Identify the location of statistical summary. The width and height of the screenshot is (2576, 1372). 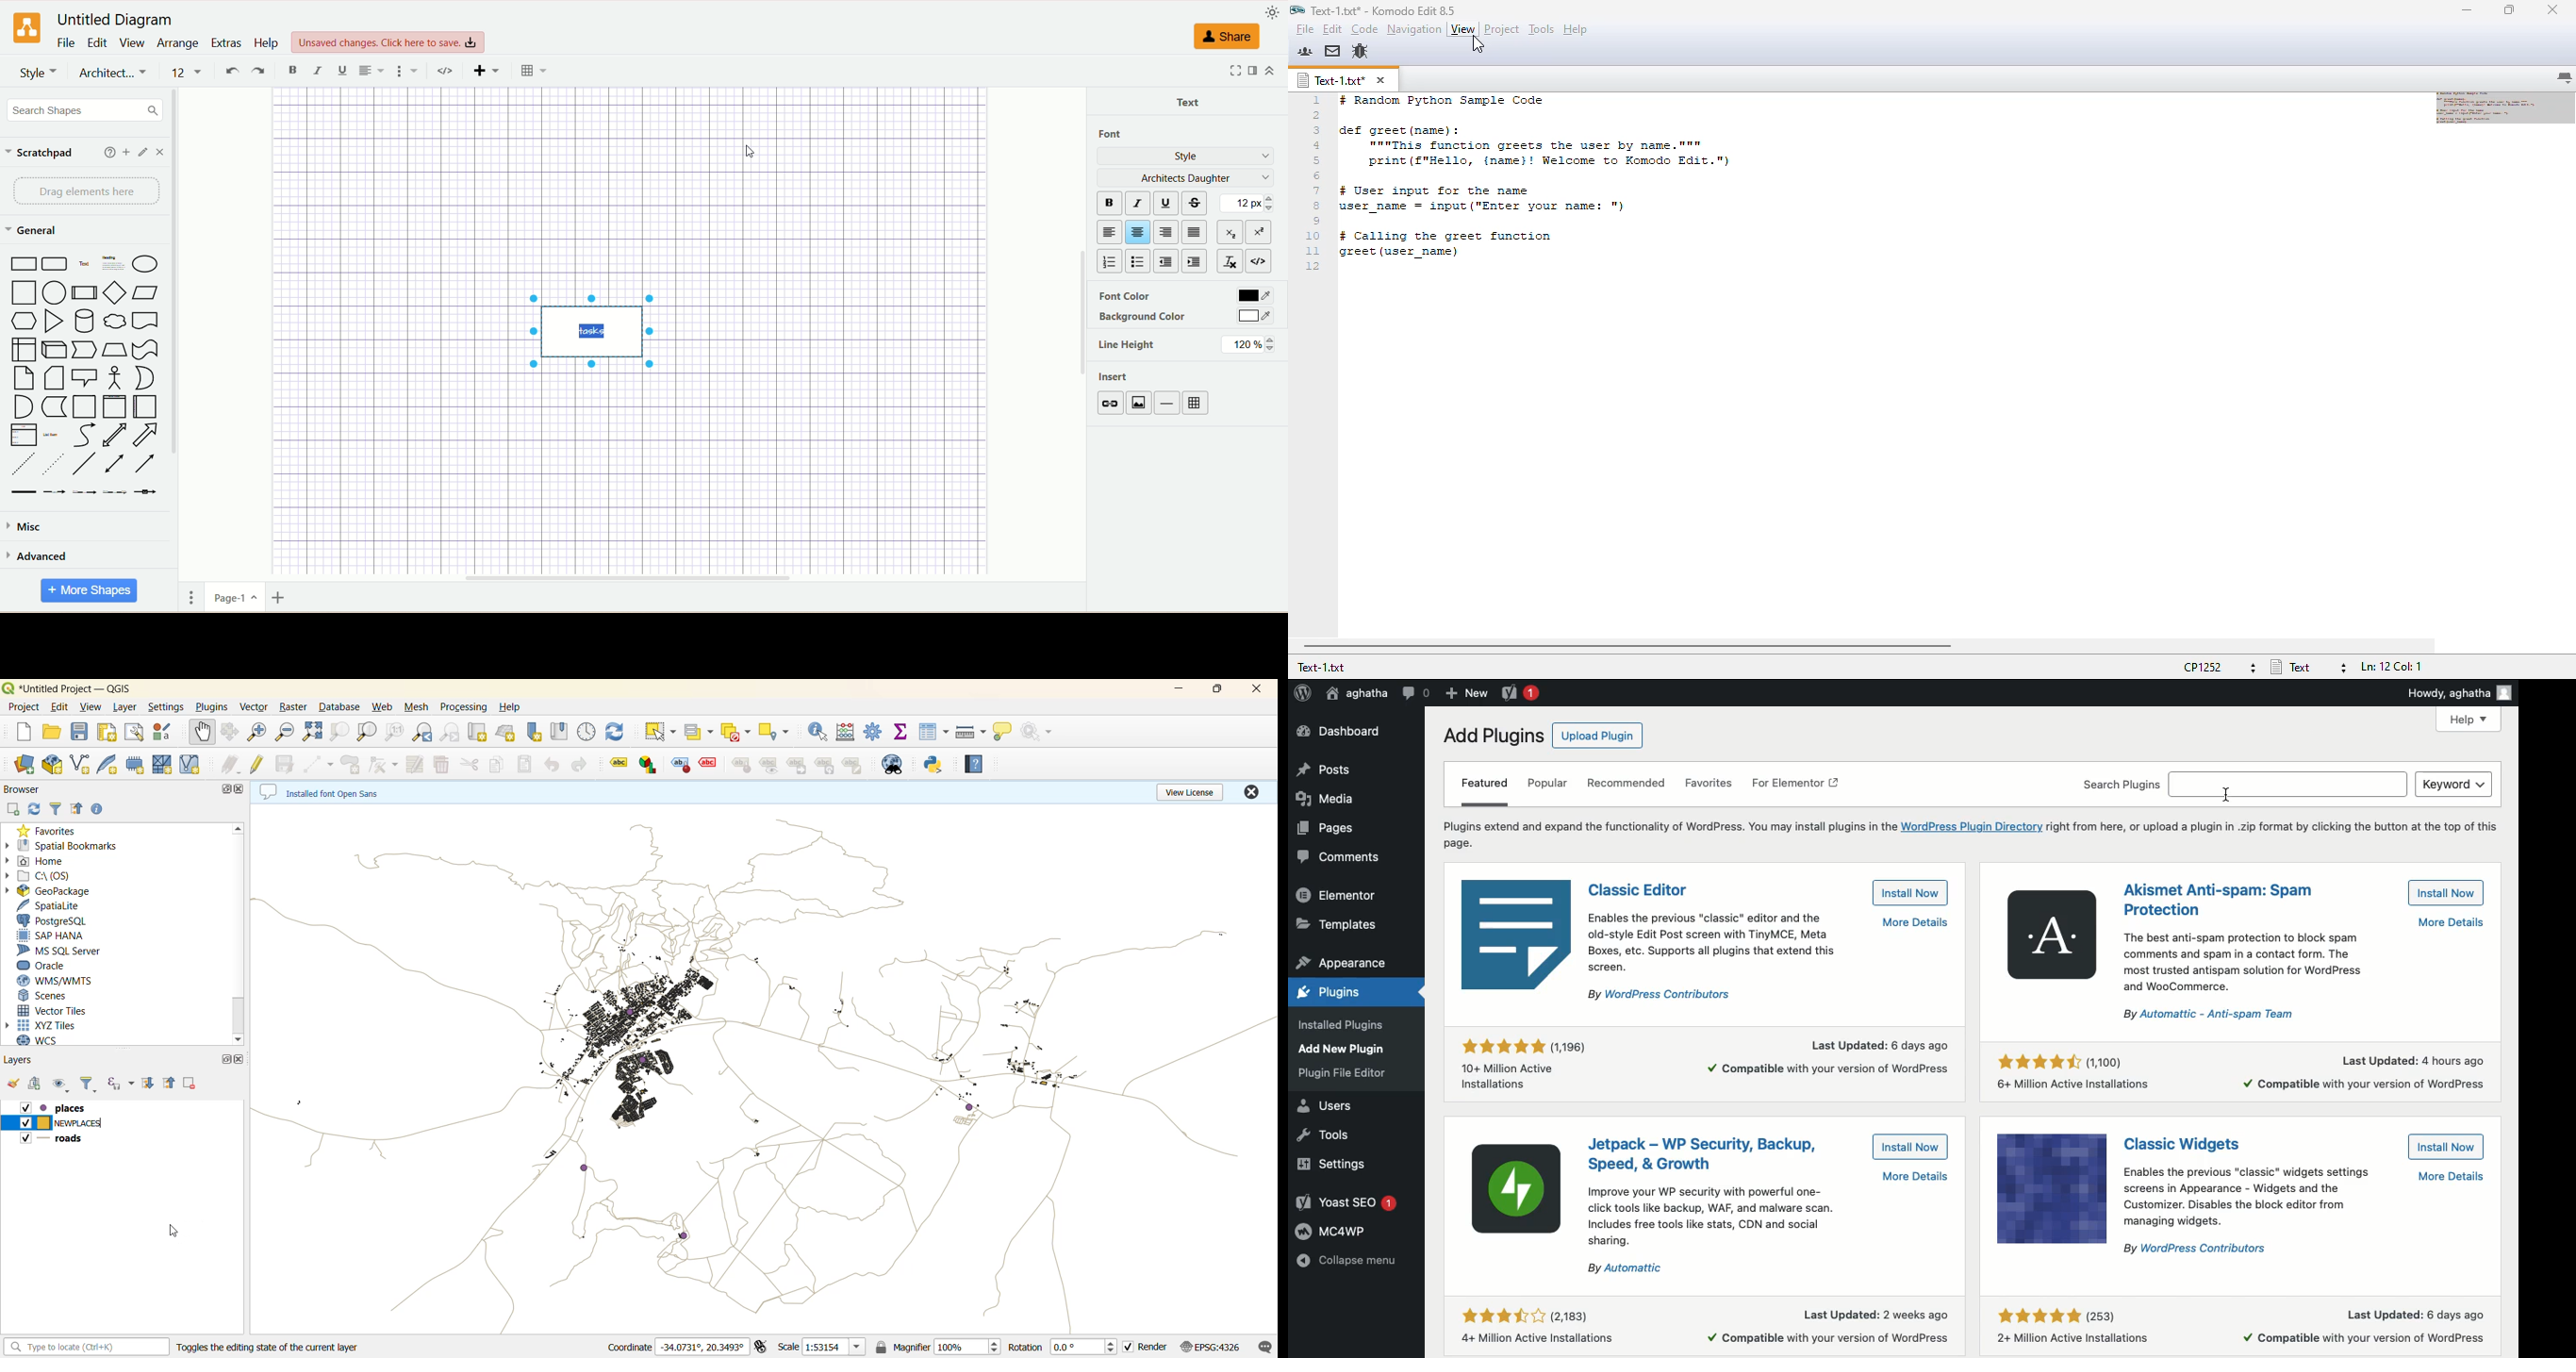
(902, 734).